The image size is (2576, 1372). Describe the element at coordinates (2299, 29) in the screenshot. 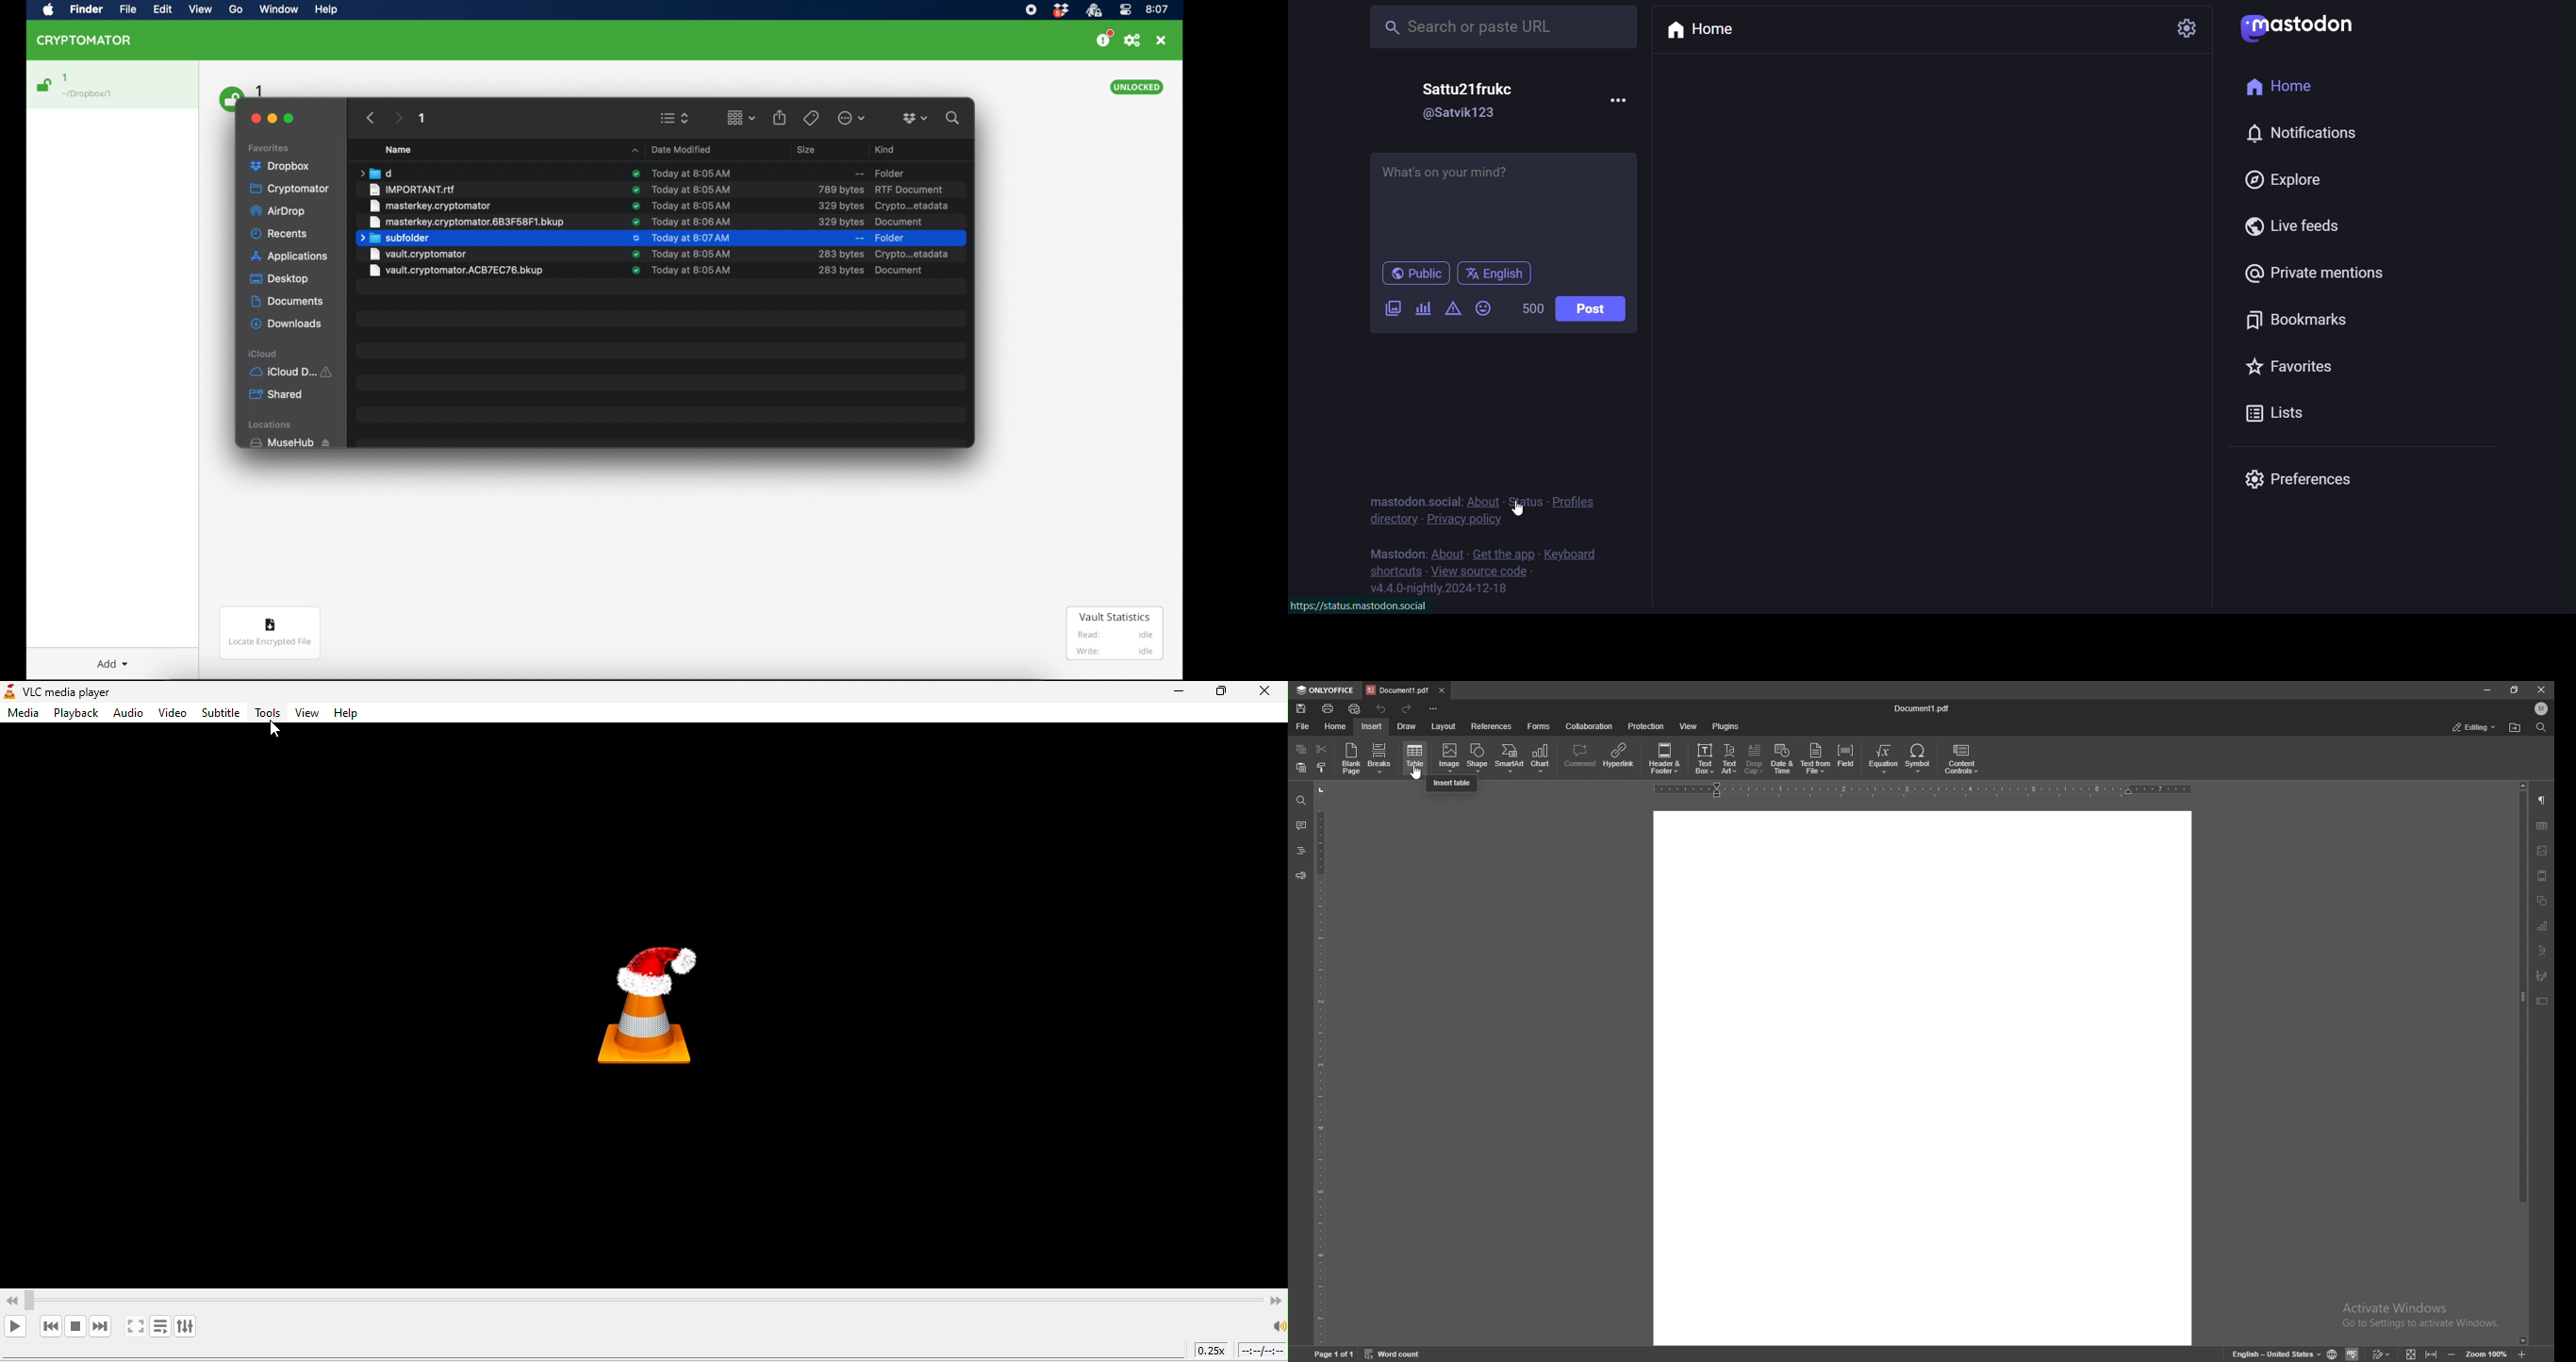

I see `logo` at that location.